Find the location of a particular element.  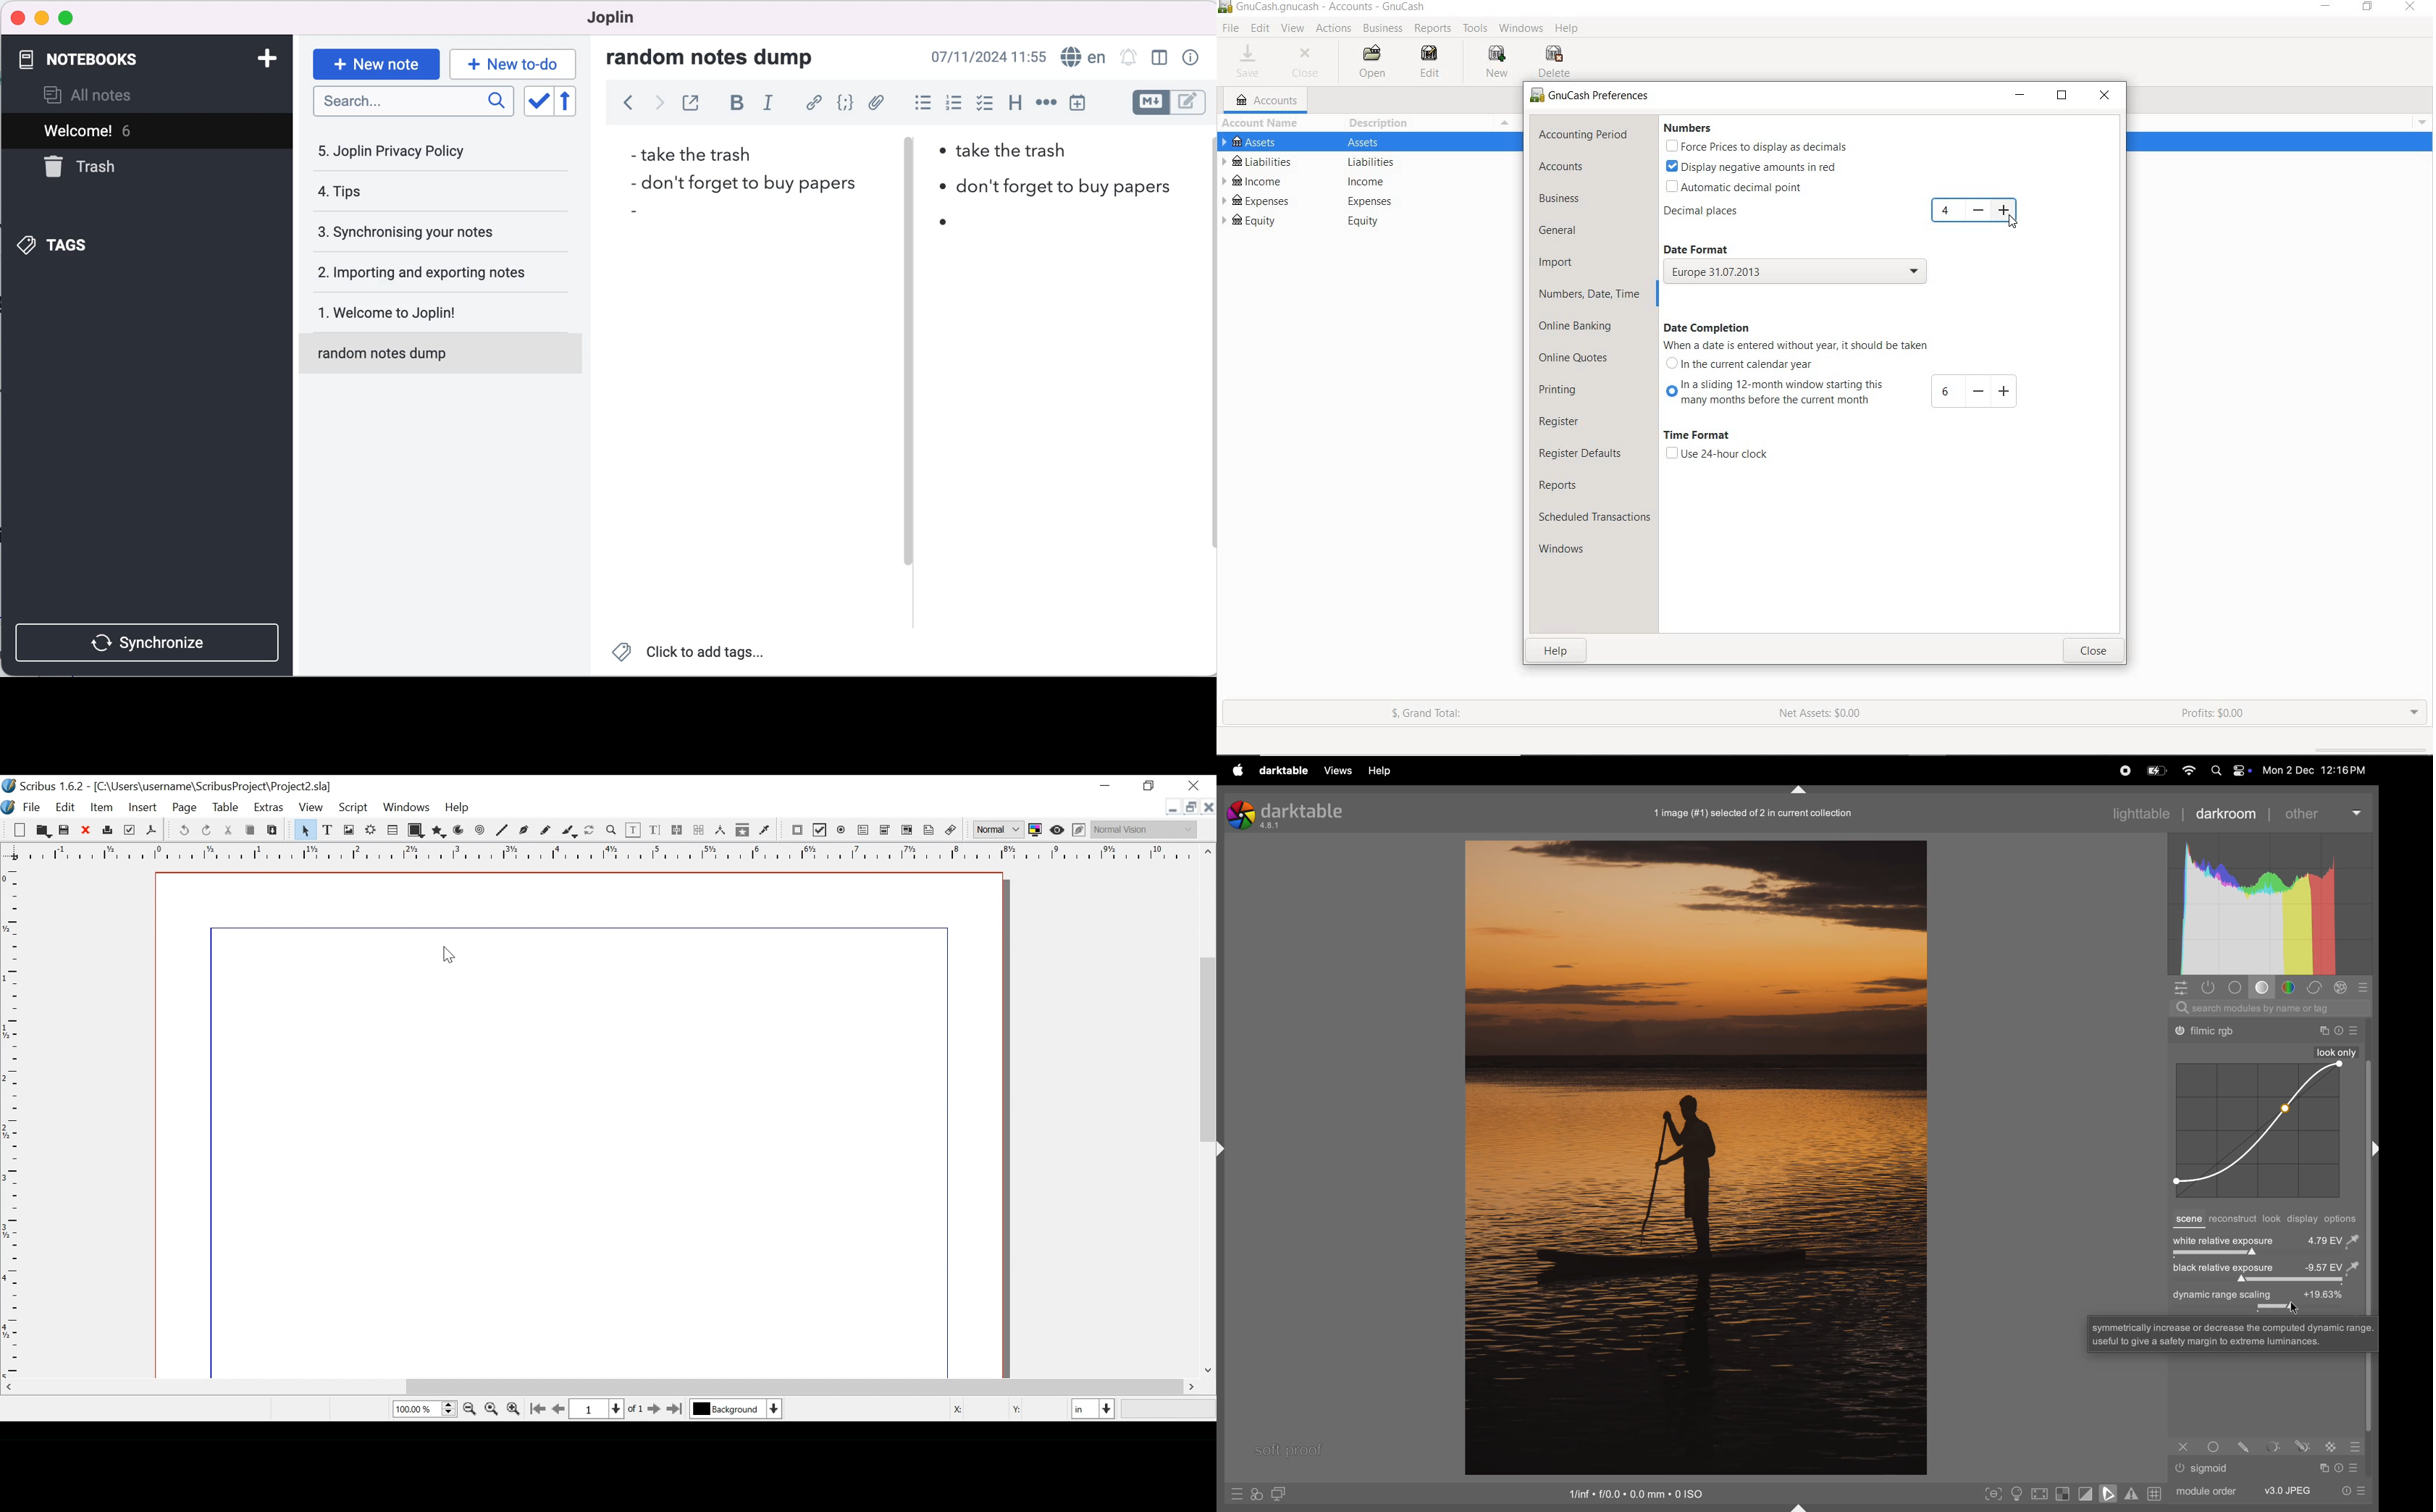

Extras is located at coordinates (268, 809).